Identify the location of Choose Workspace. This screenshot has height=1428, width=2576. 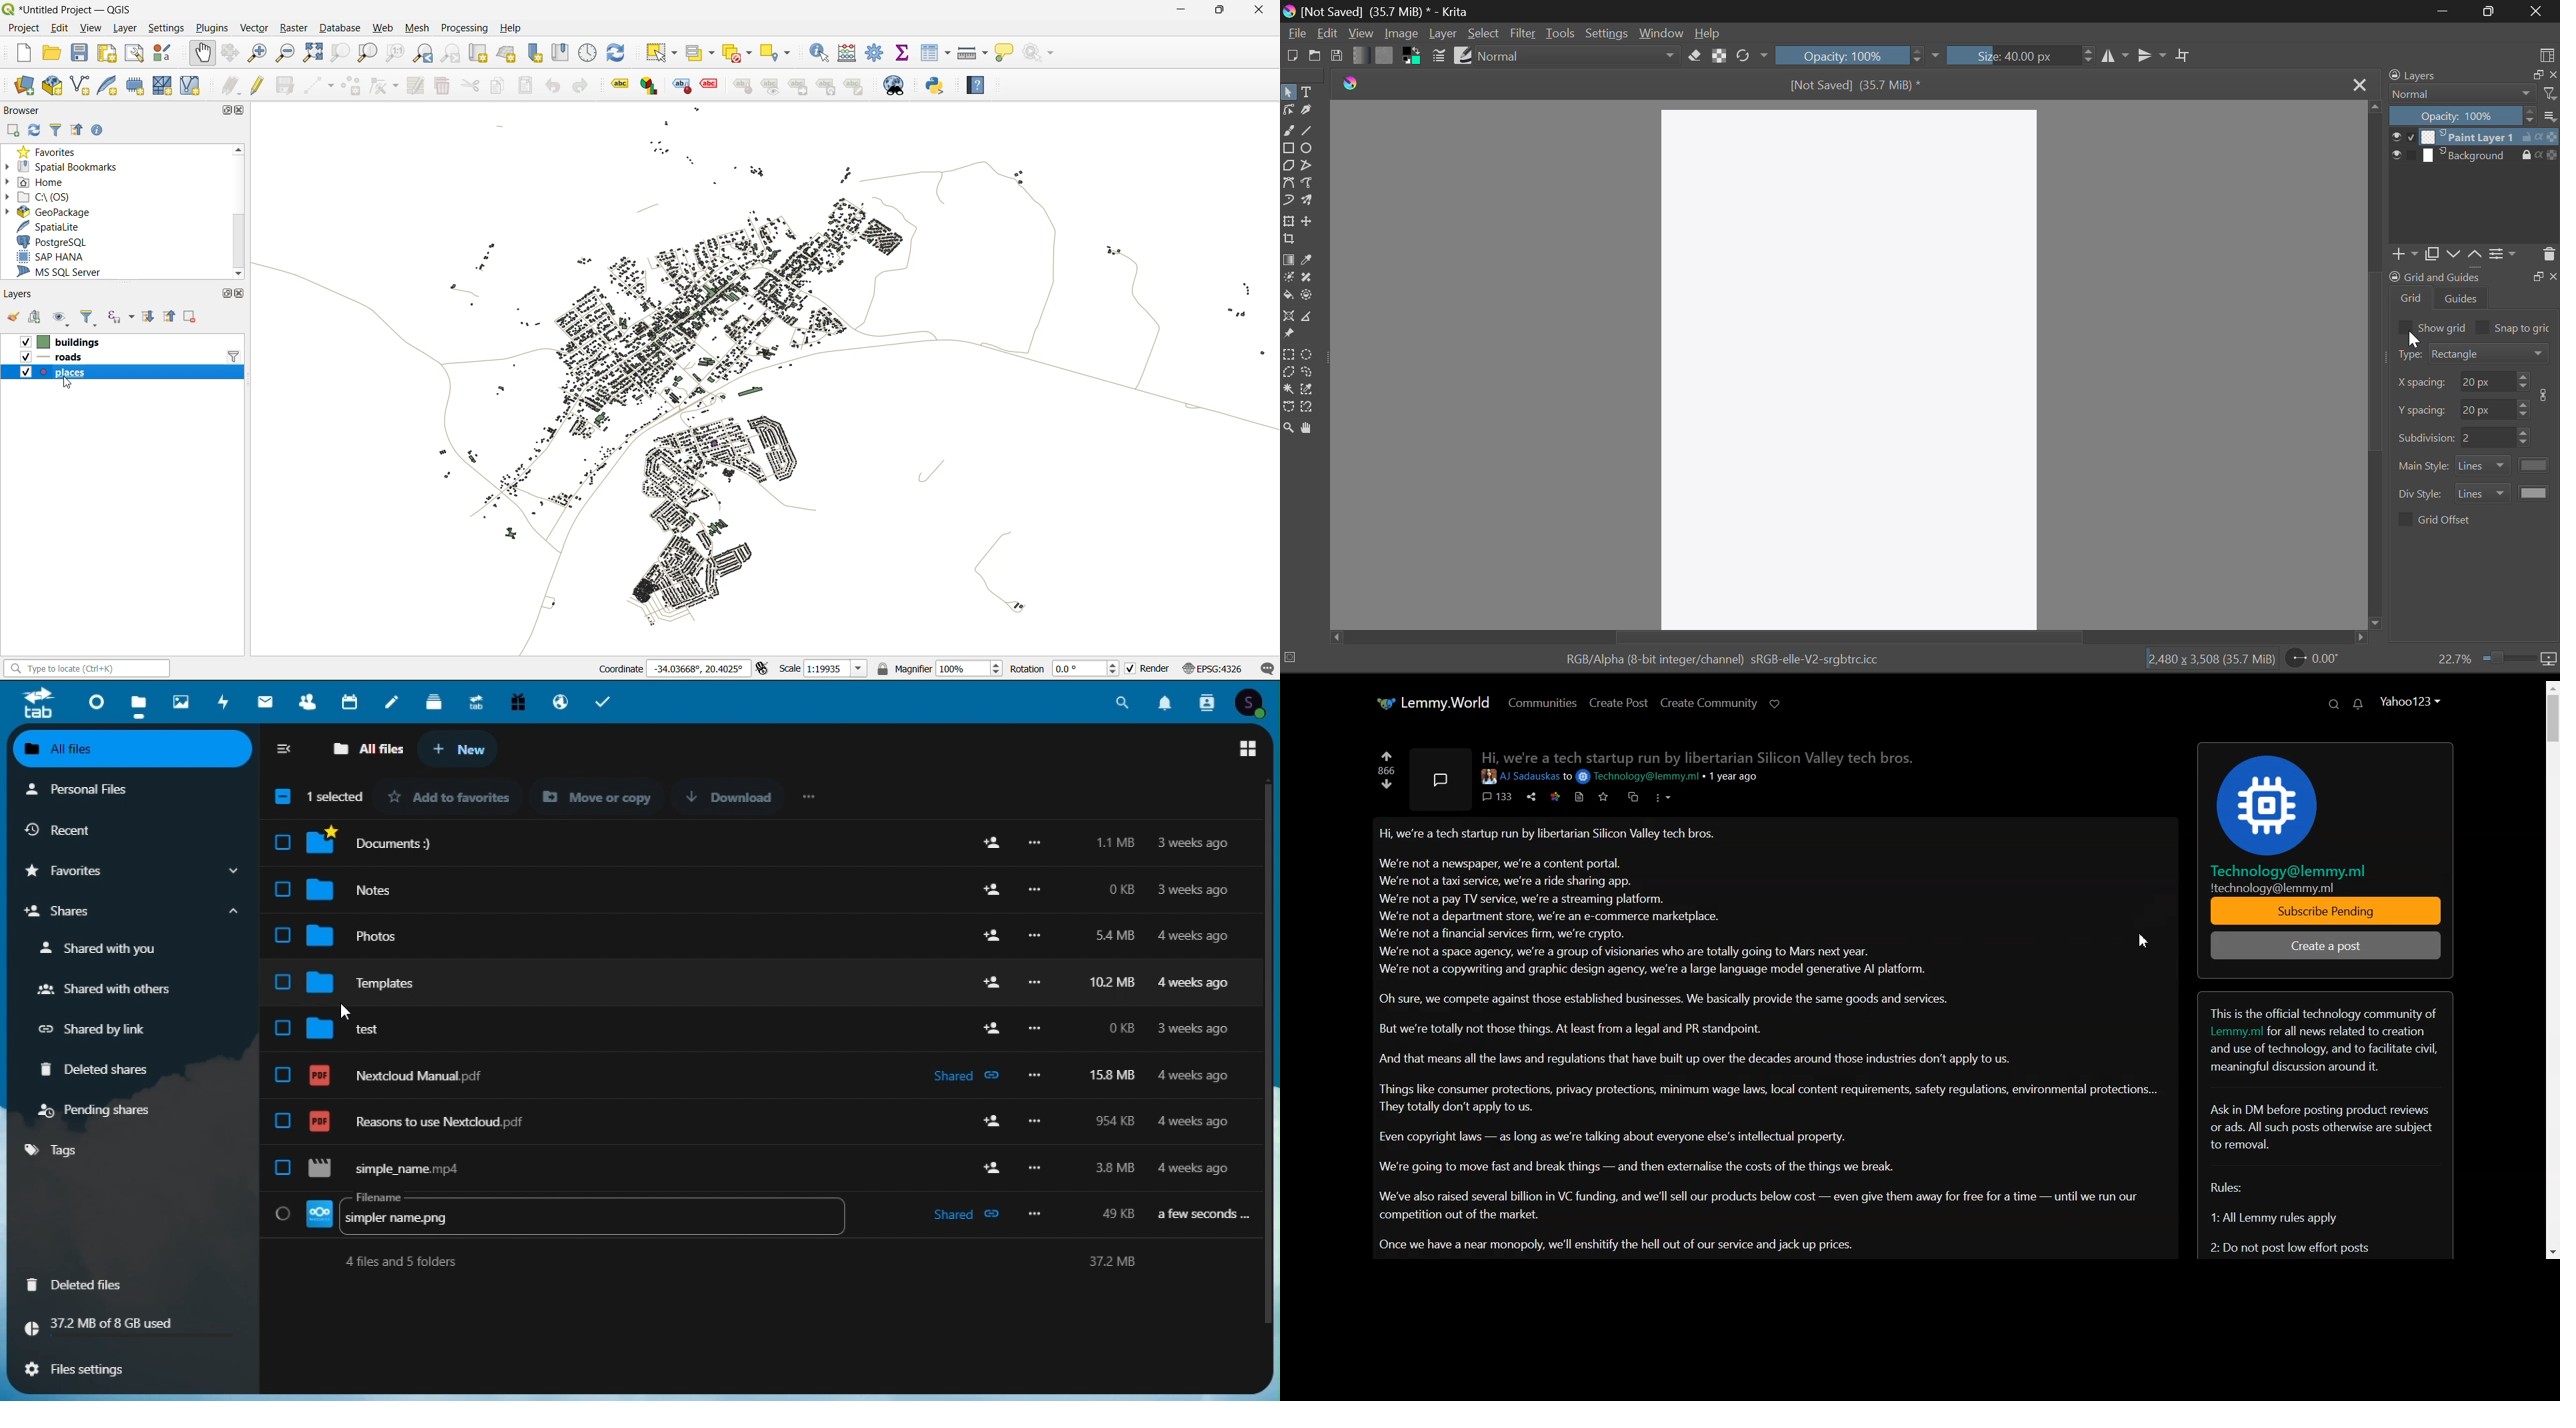
(2547, 54).